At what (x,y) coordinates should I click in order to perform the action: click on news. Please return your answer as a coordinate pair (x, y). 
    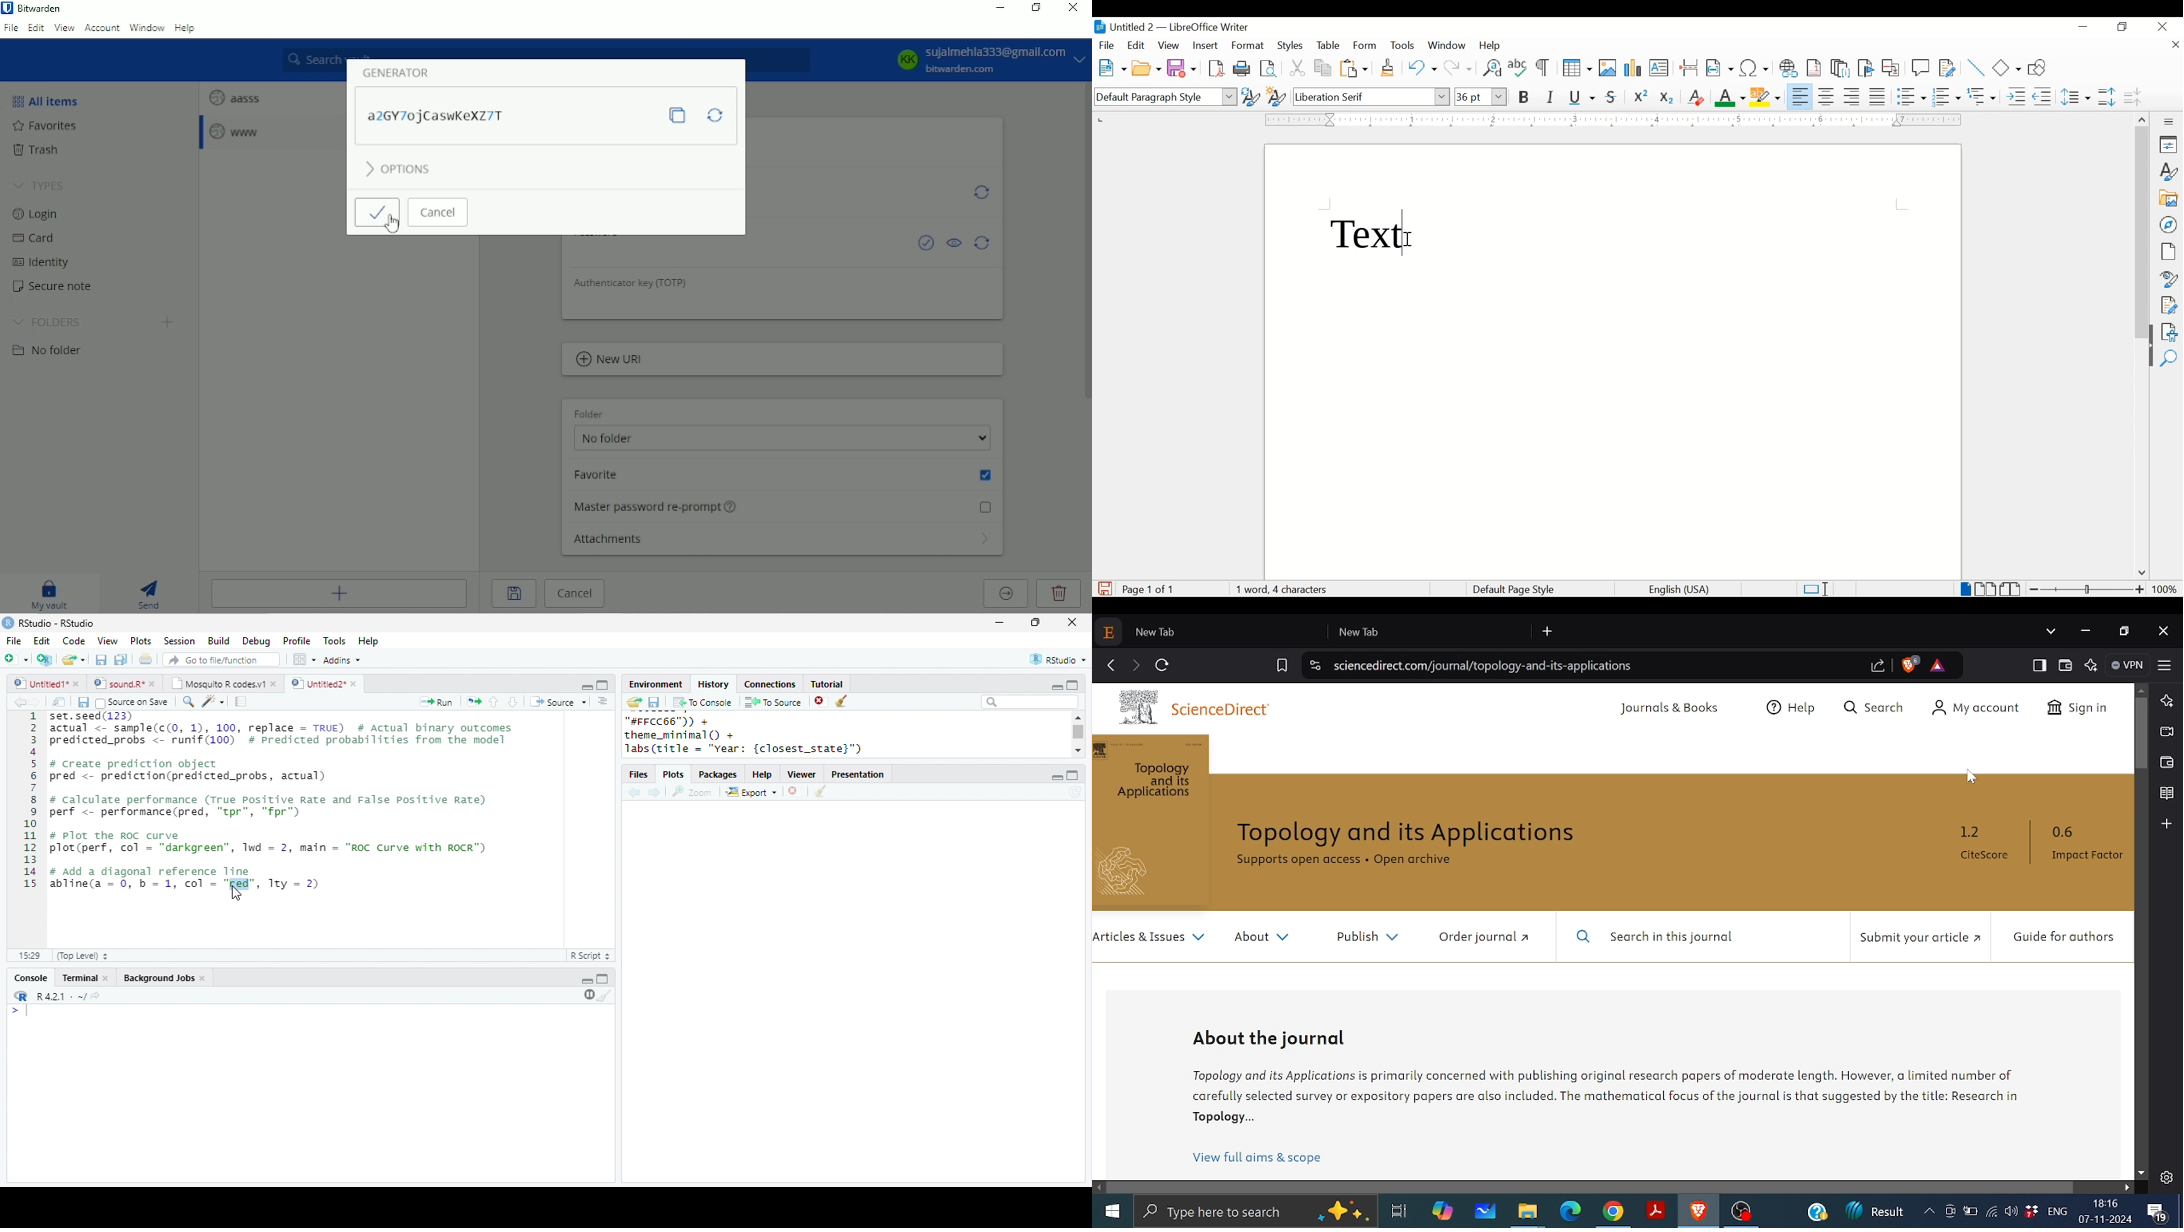
    Looking at the image, I should click on (1877, 1209).